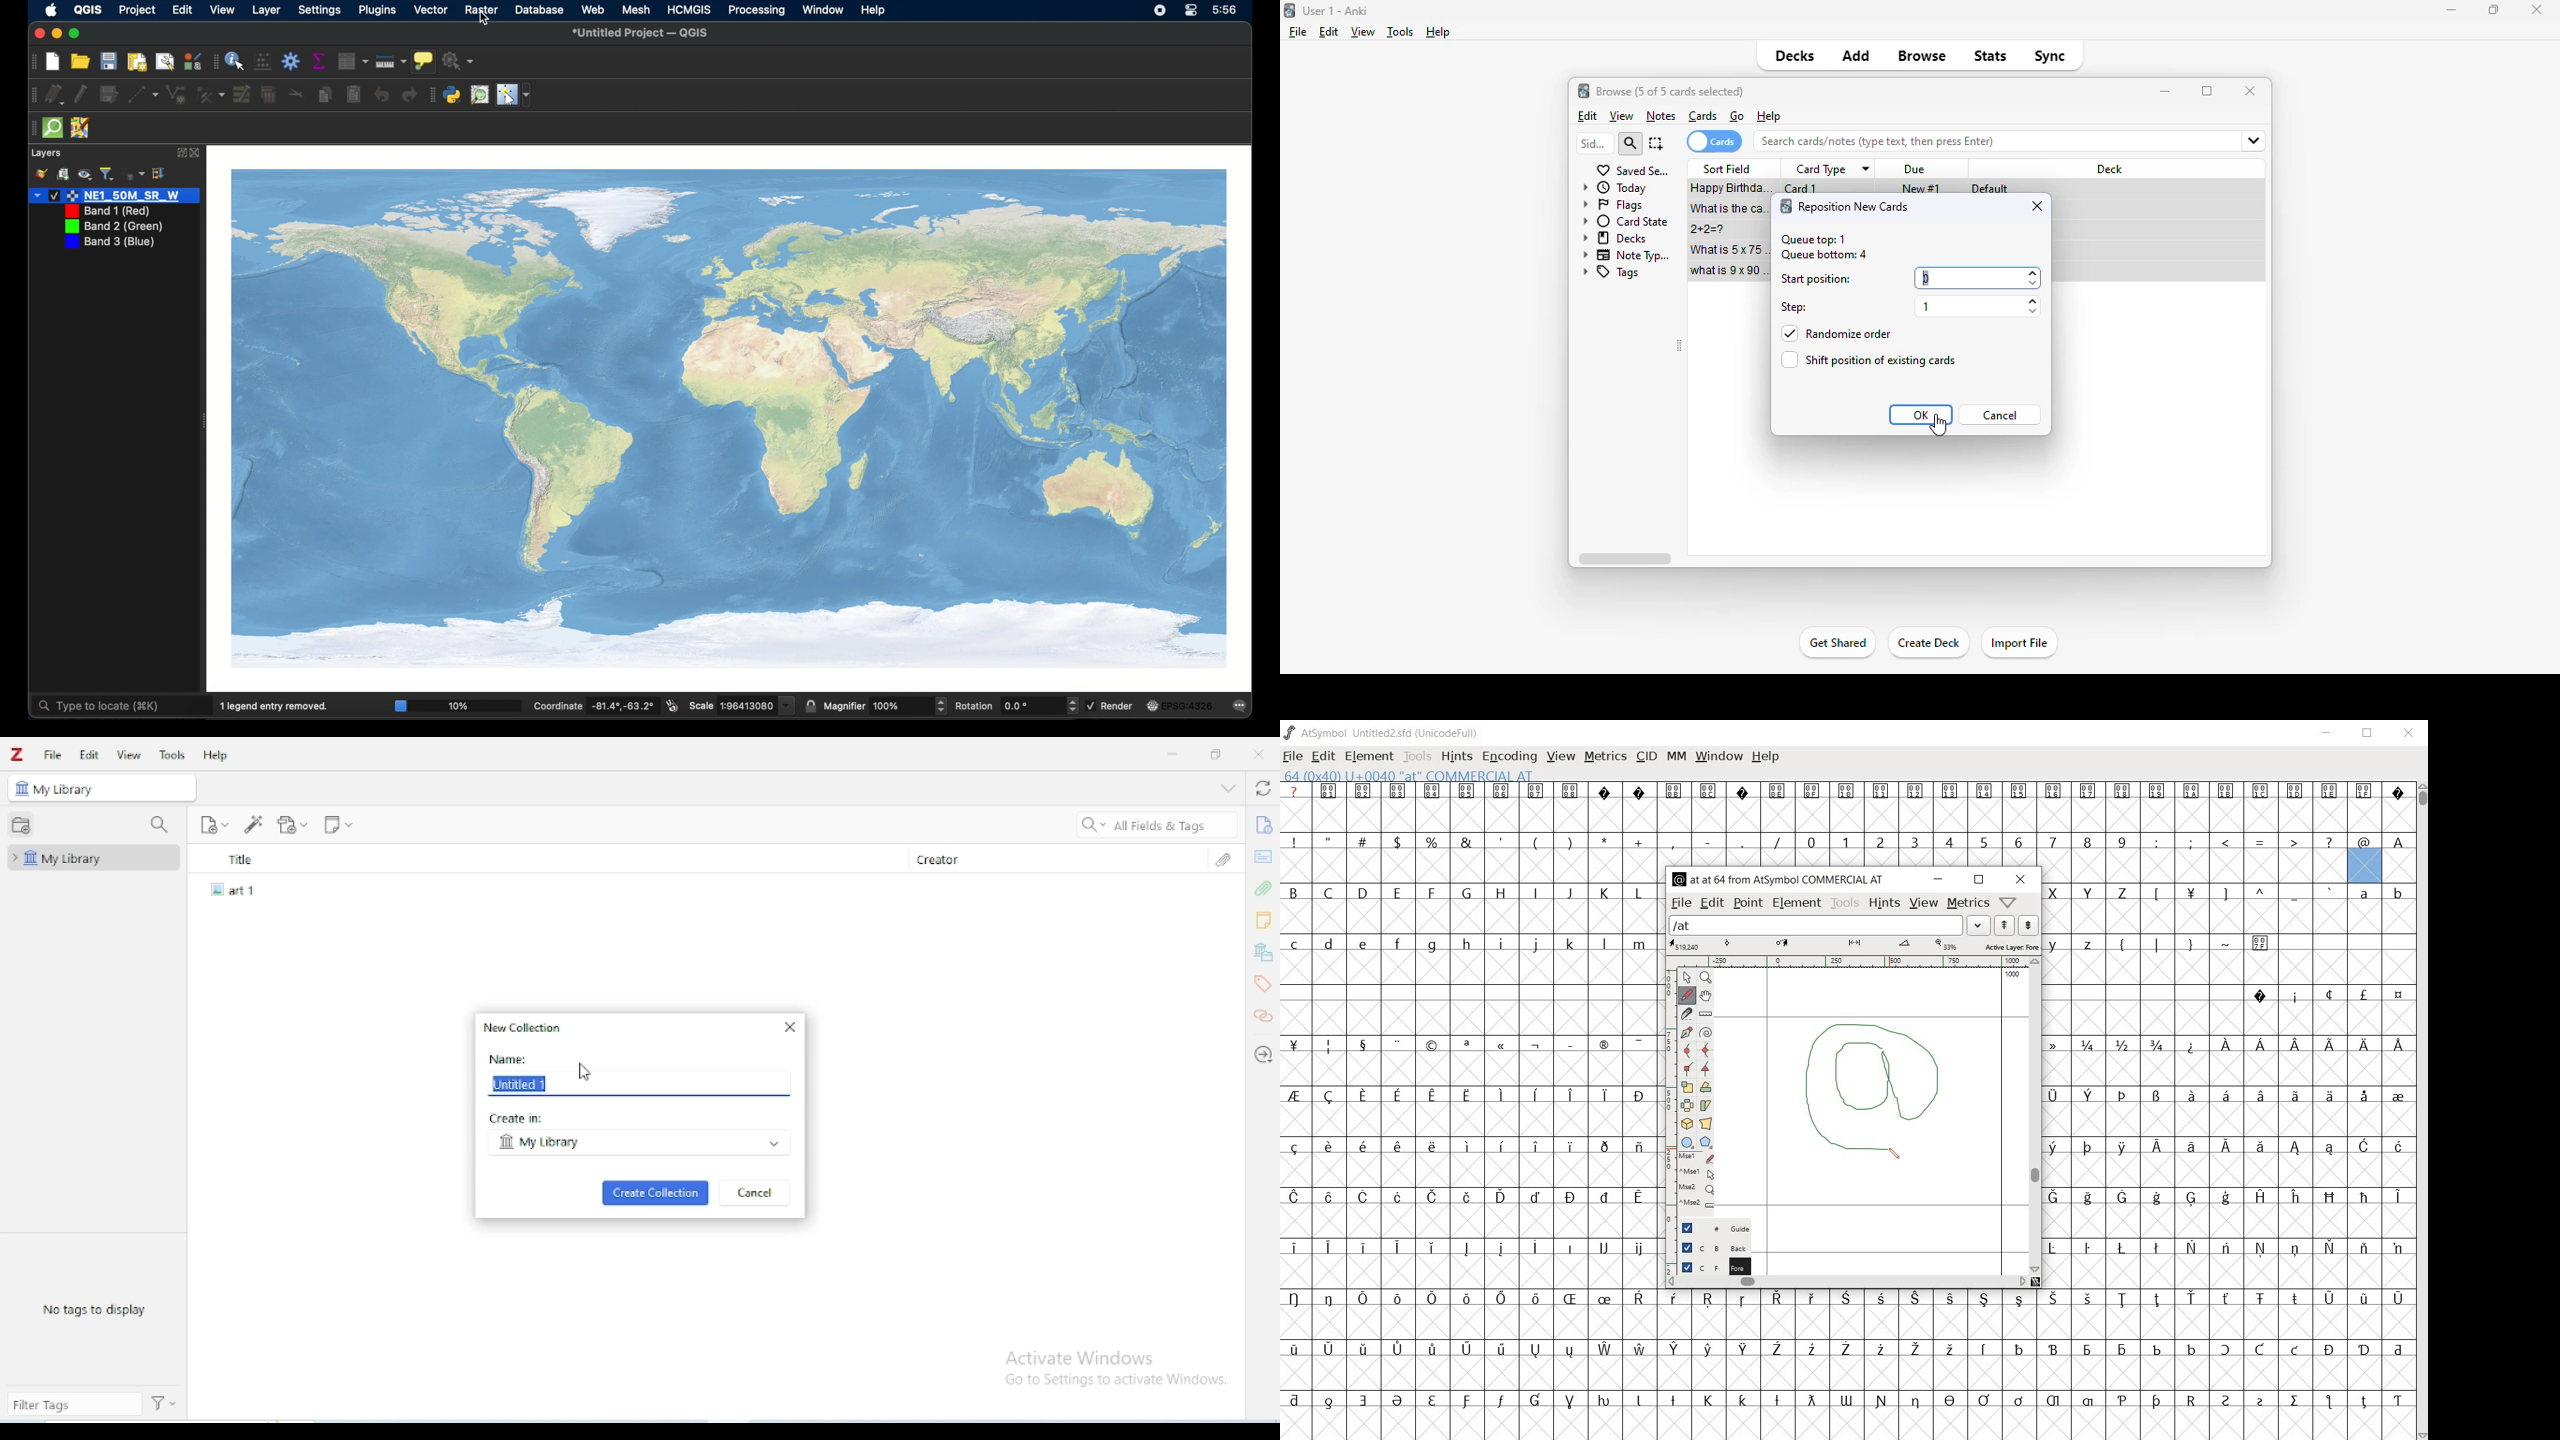 The image size is (2576, 1456). What do you see at coordinates (1119, 1380) in the screenshot?
I see `Go to Settings to activate Windows.` at bounding box center [1119, 1380].